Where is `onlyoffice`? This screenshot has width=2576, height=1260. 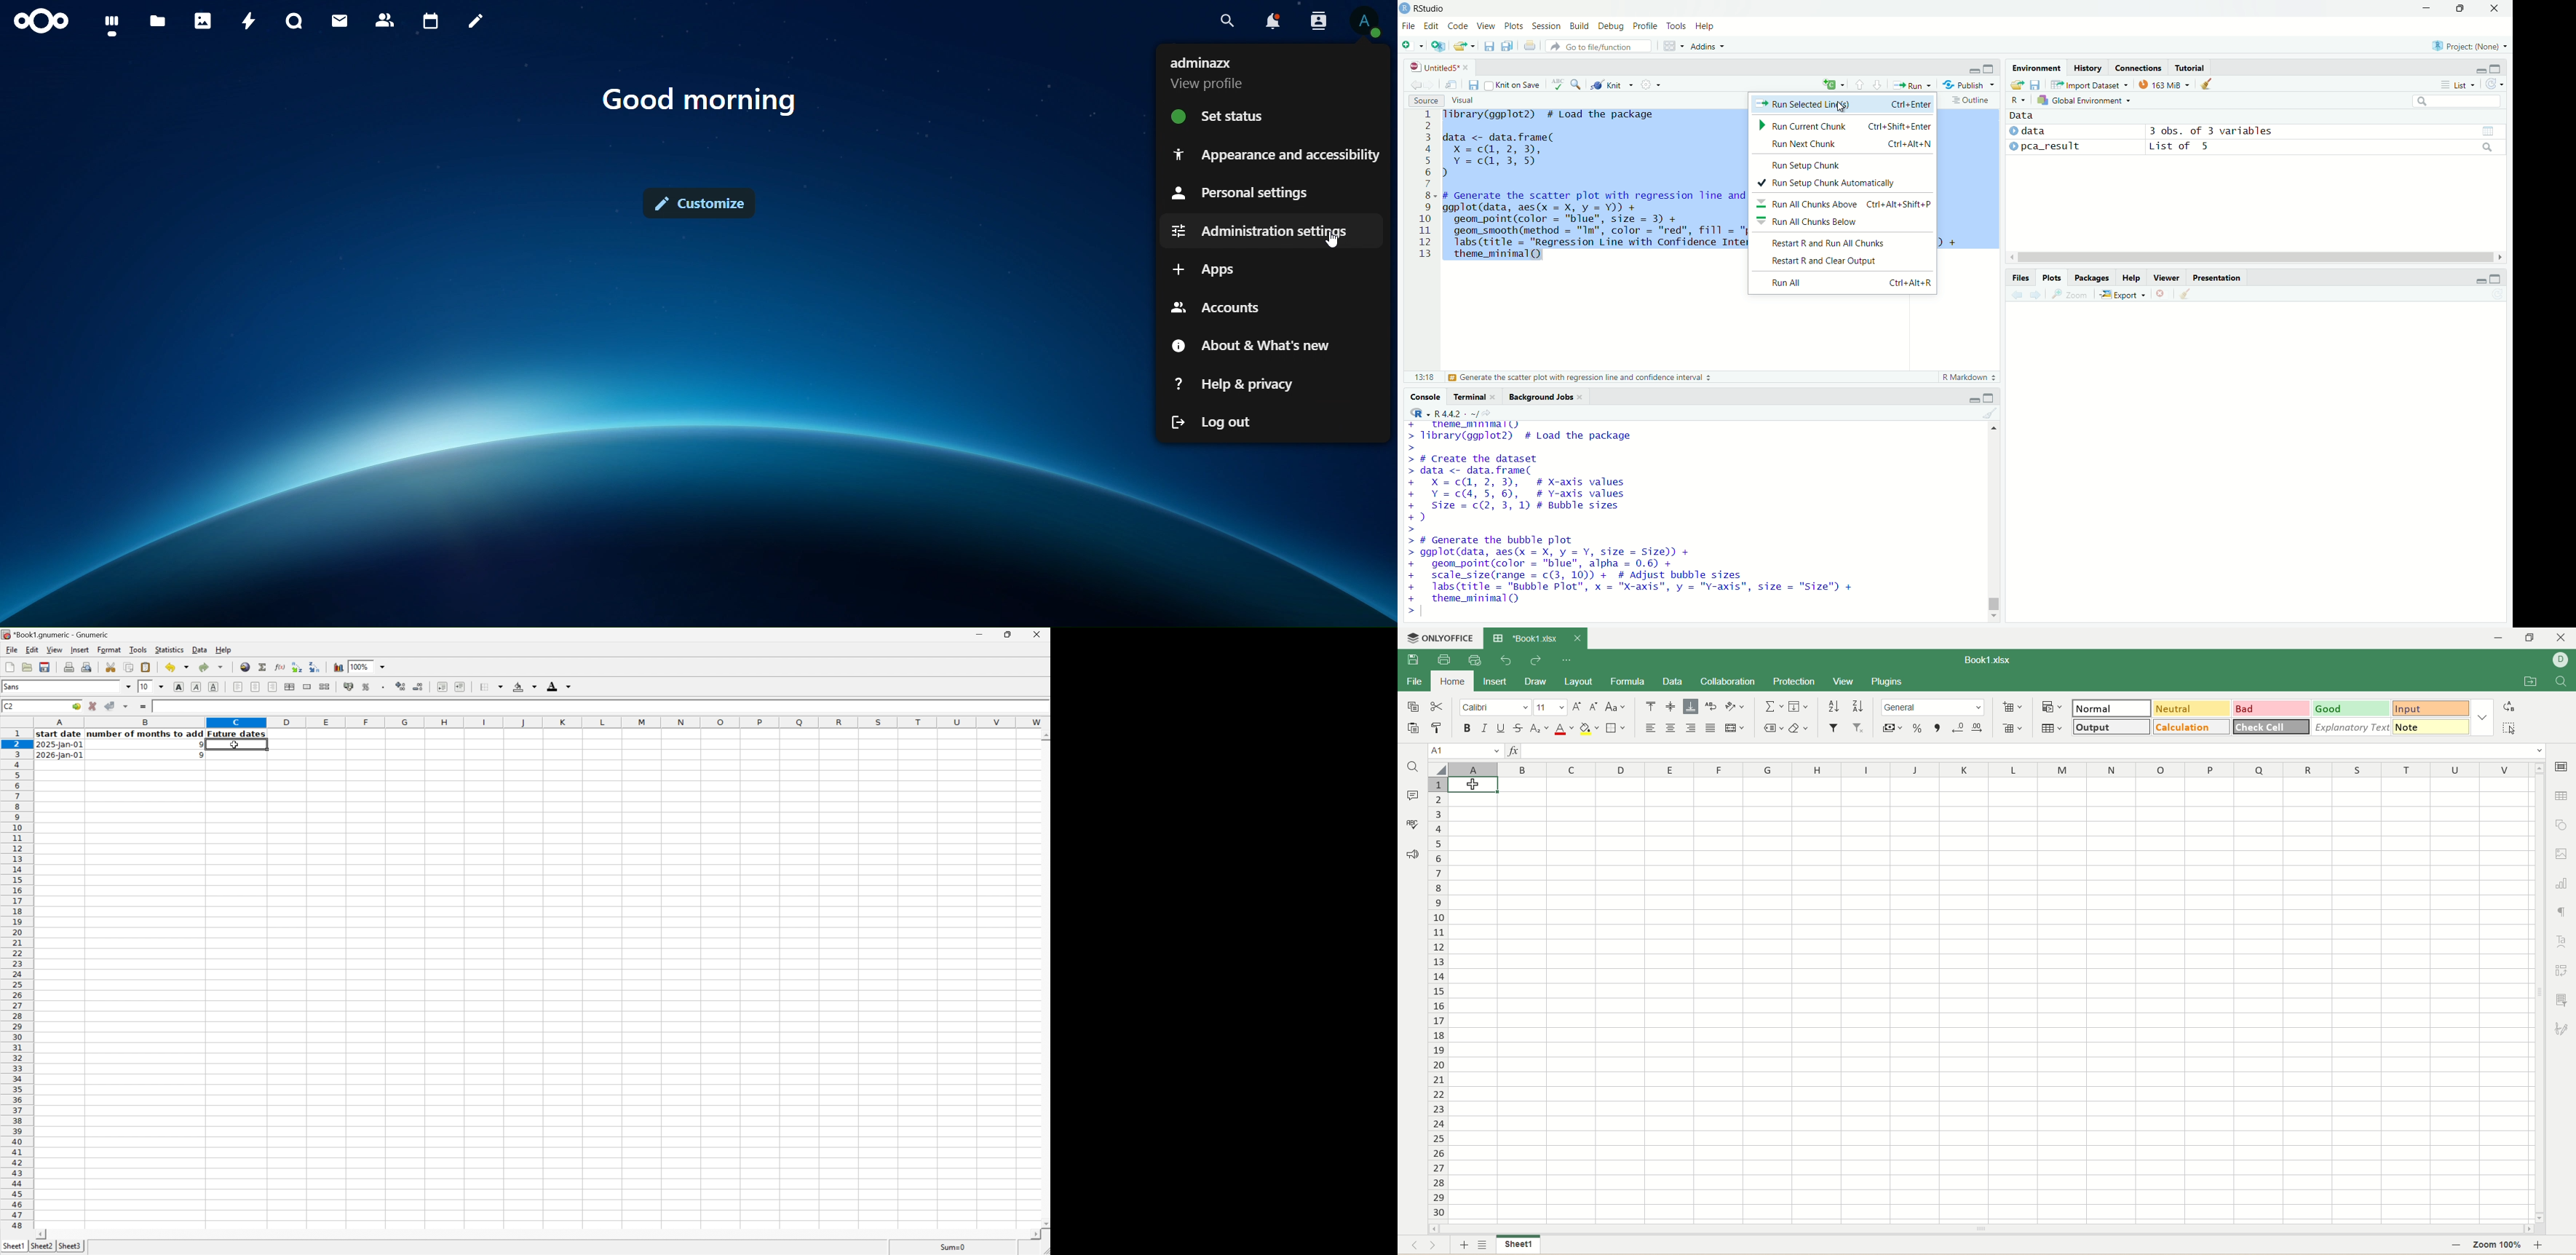 onlyoffice is located at coordinates (1441, 639).